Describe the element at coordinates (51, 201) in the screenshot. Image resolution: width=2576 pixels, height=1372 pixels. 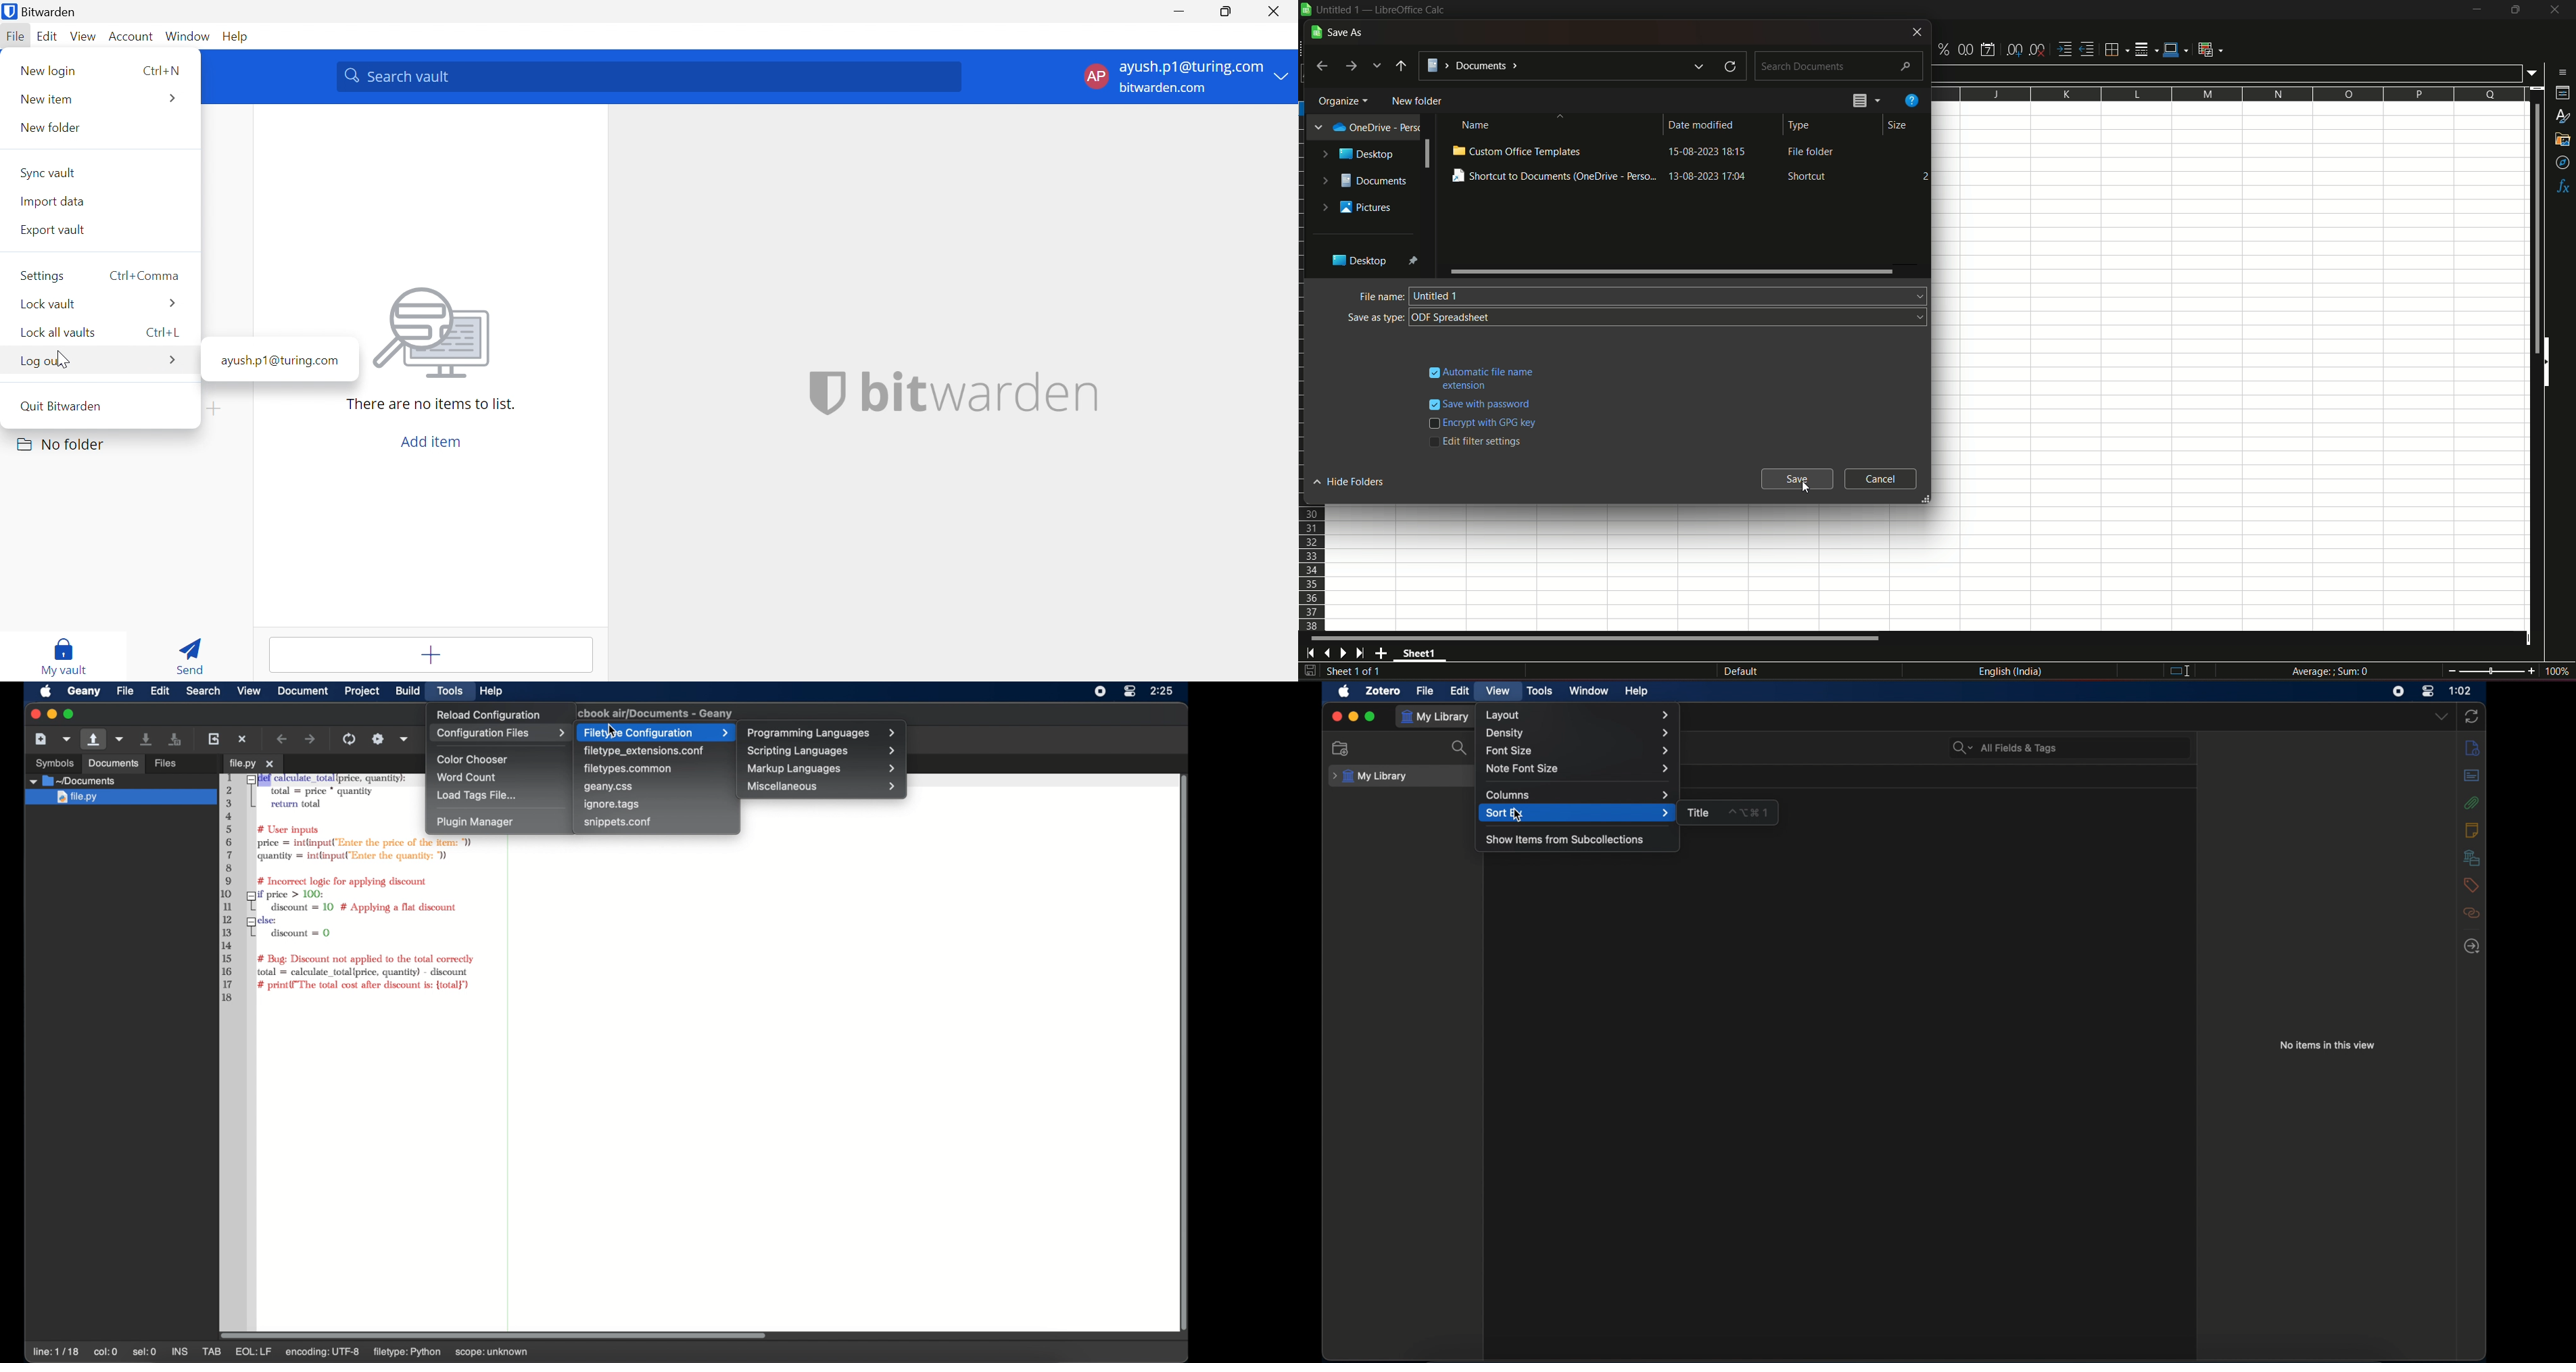
I see `Import data` at that location.